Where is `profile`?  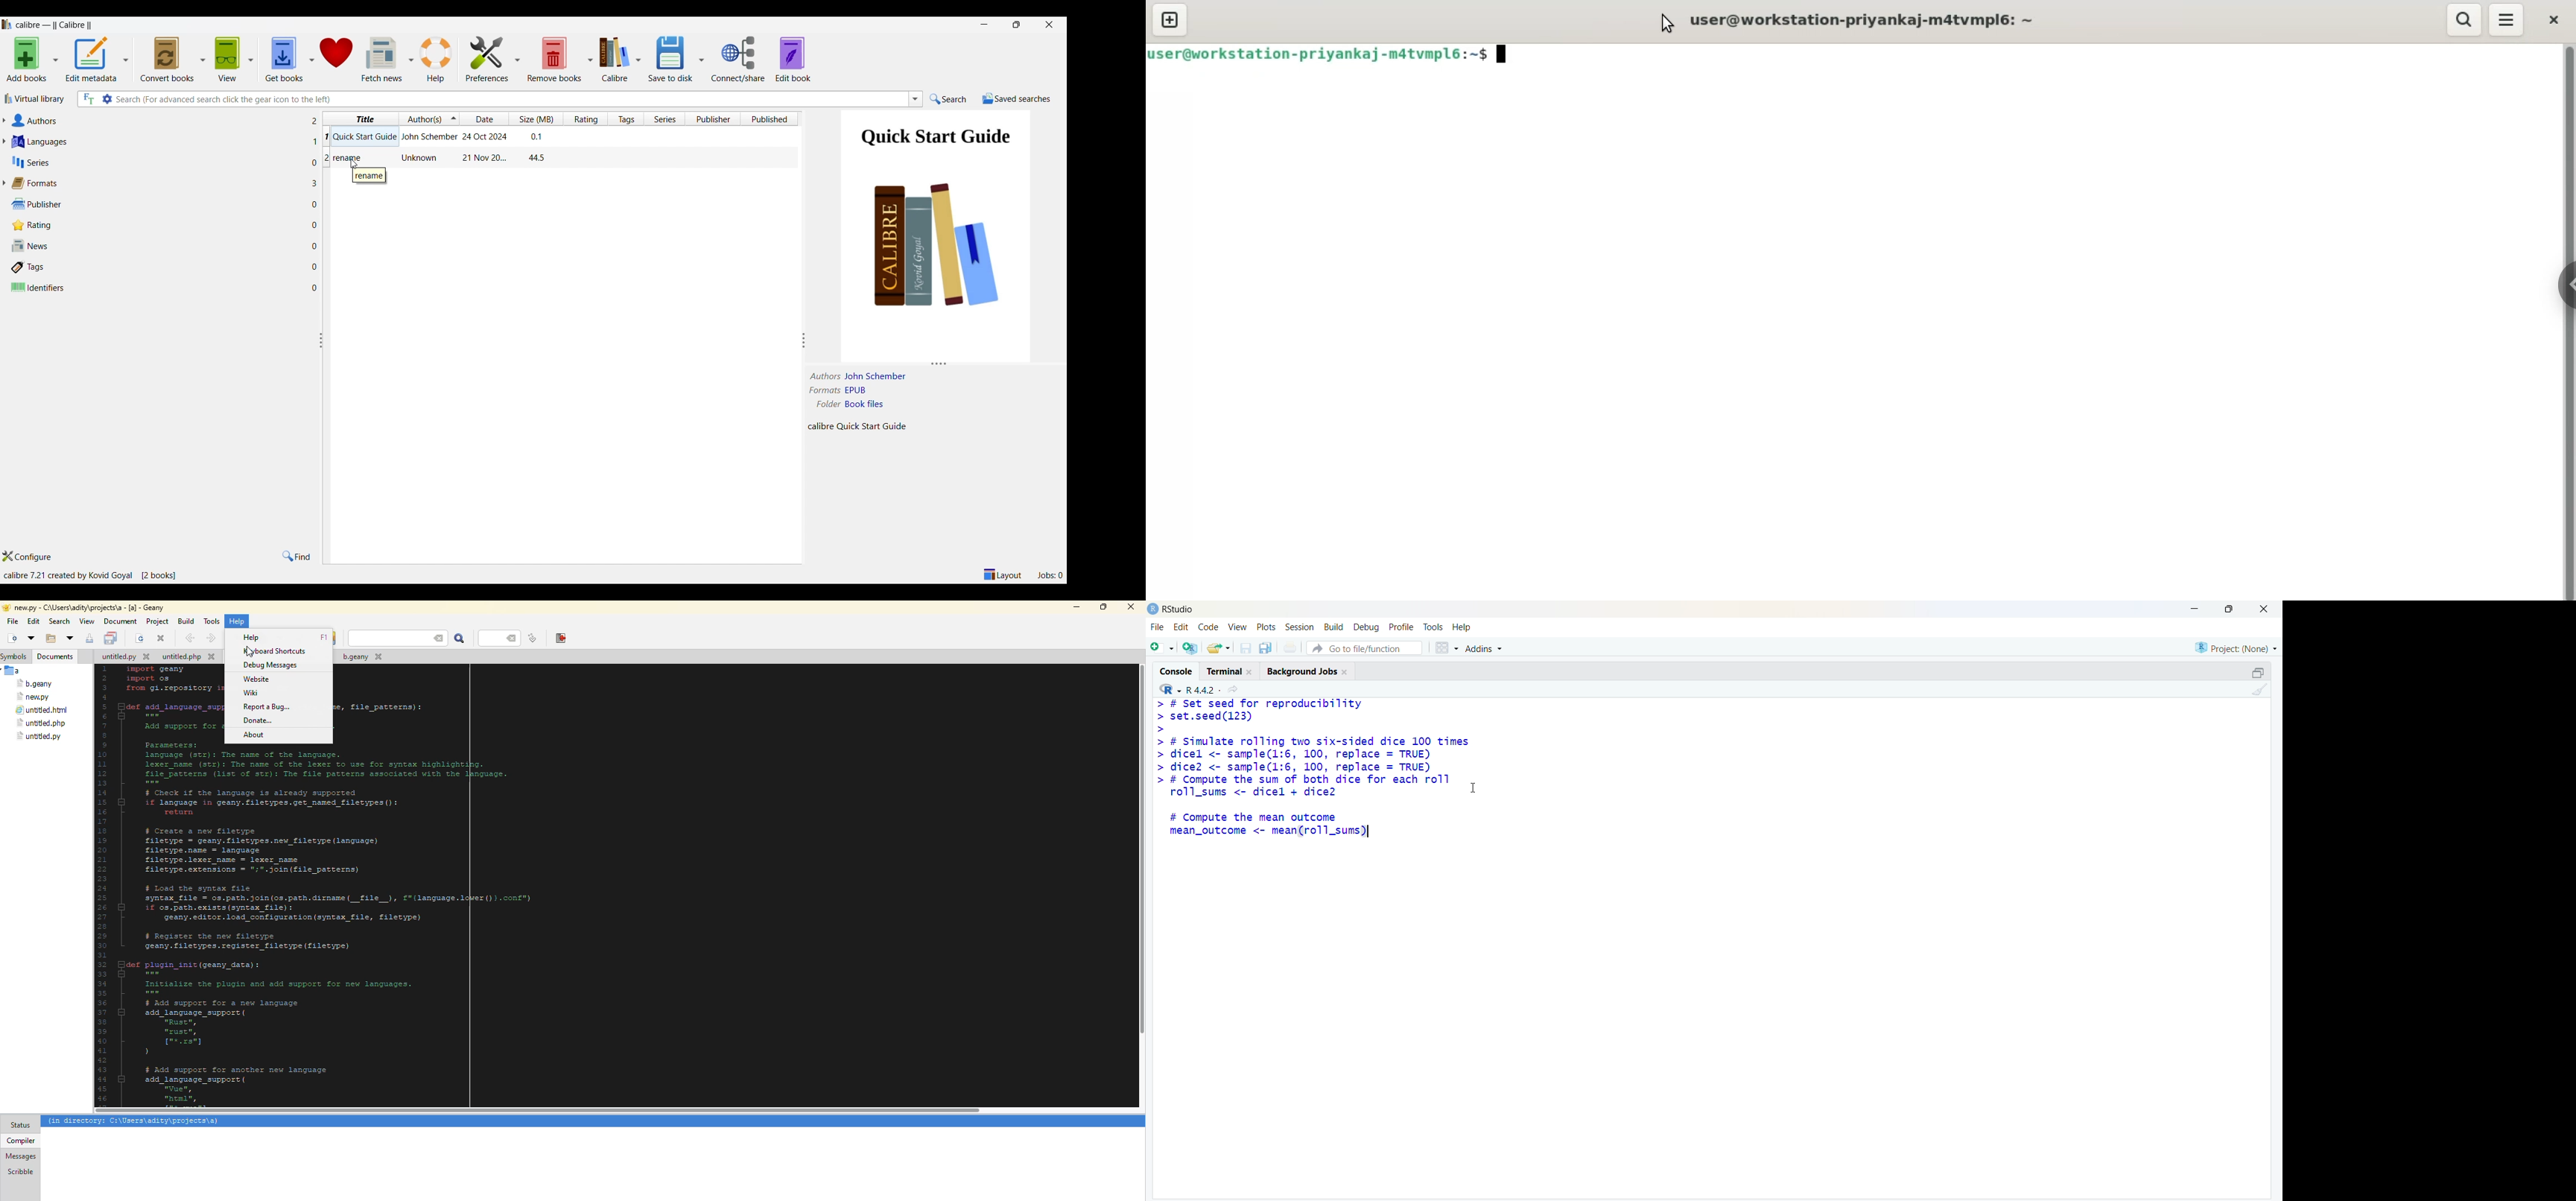
profile is located at coordinates (1403, 628).